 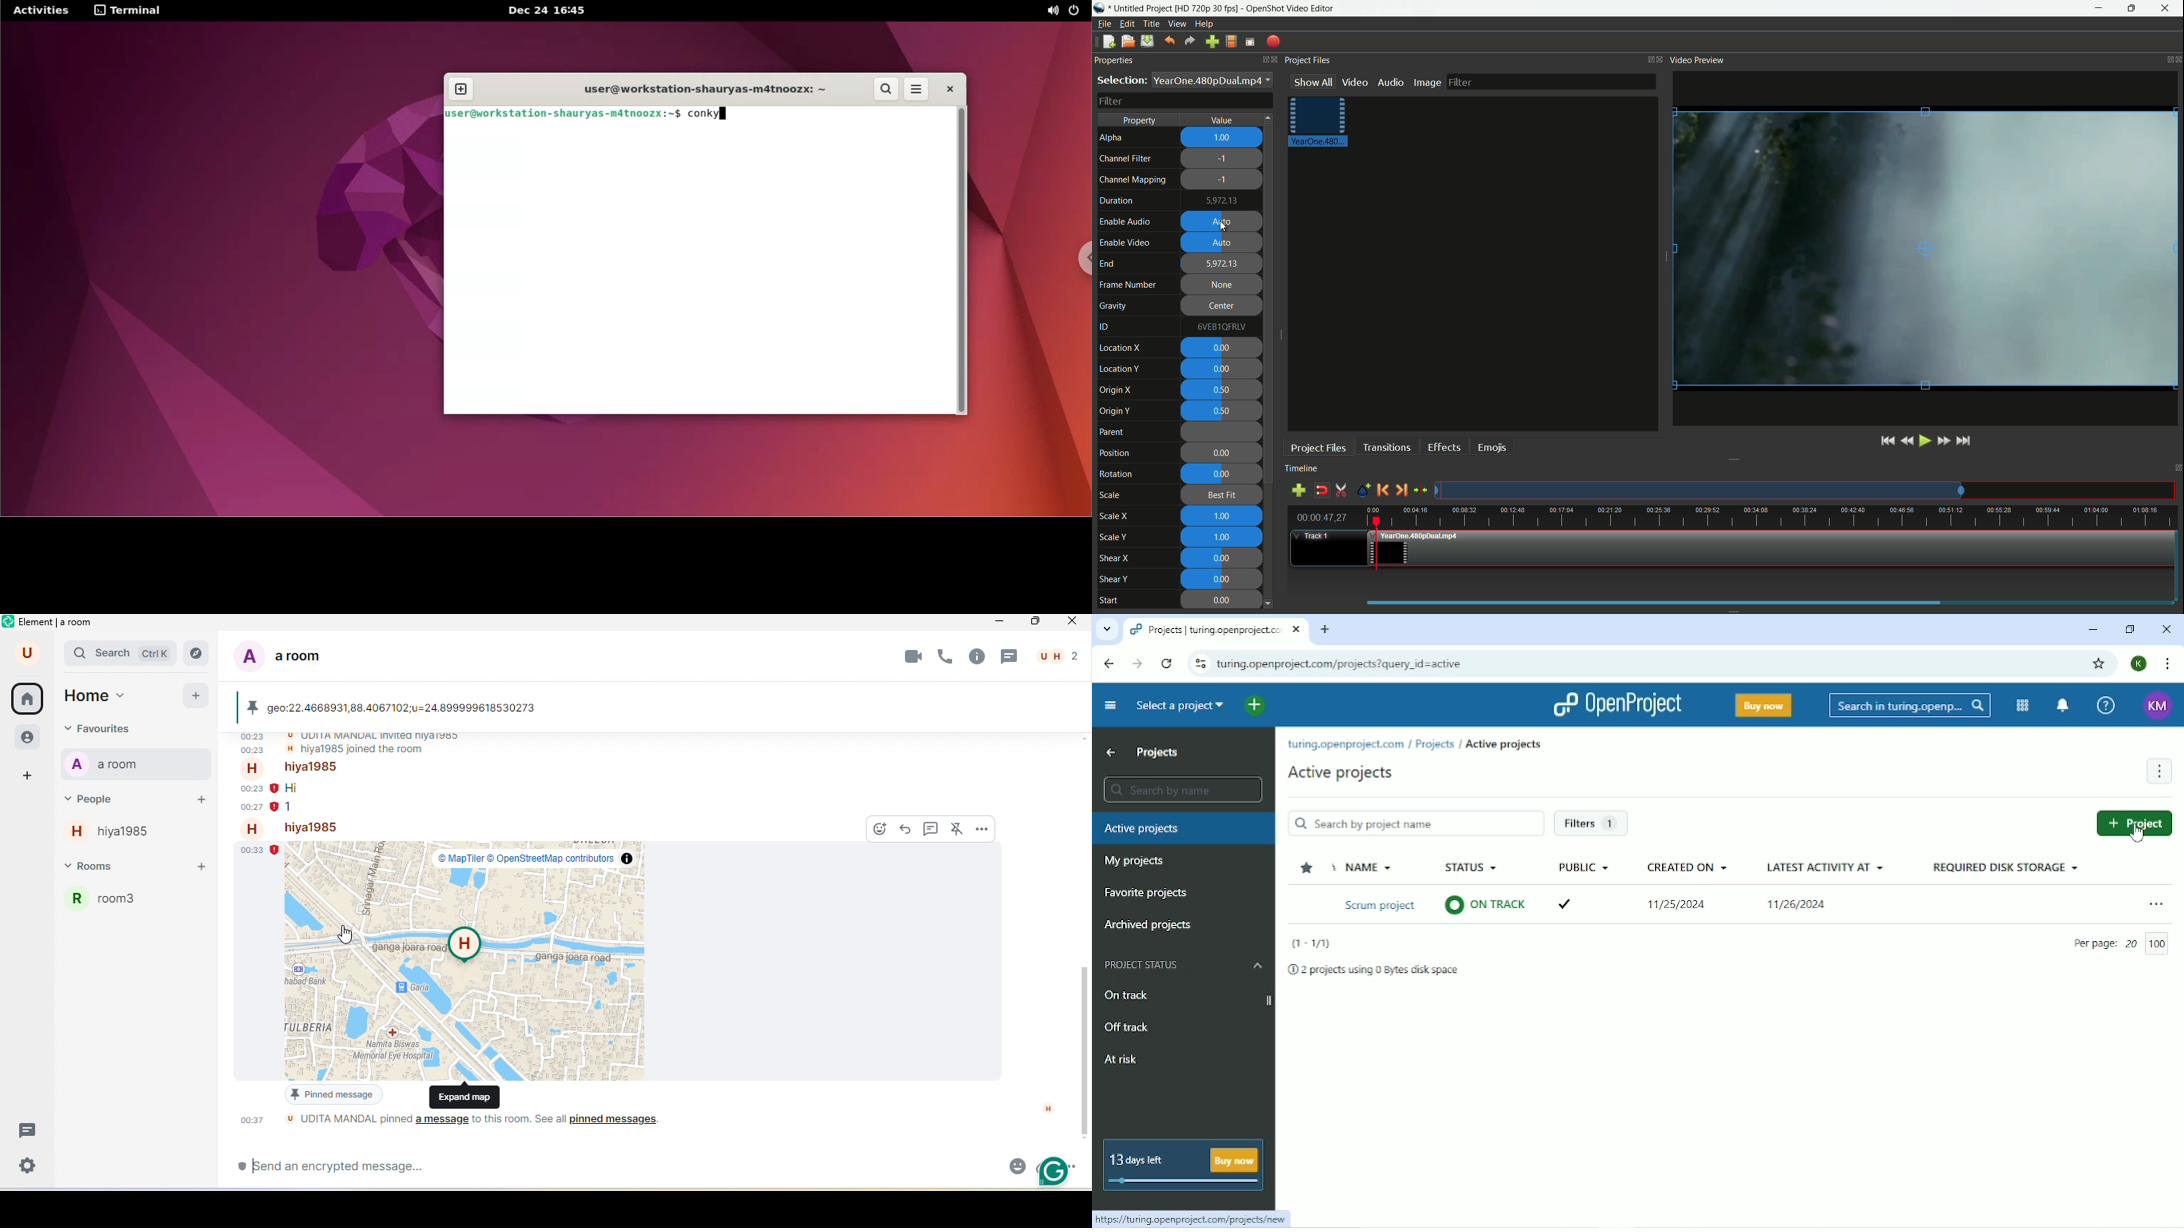 I want to click on Close, so click(x=2166, y=628).